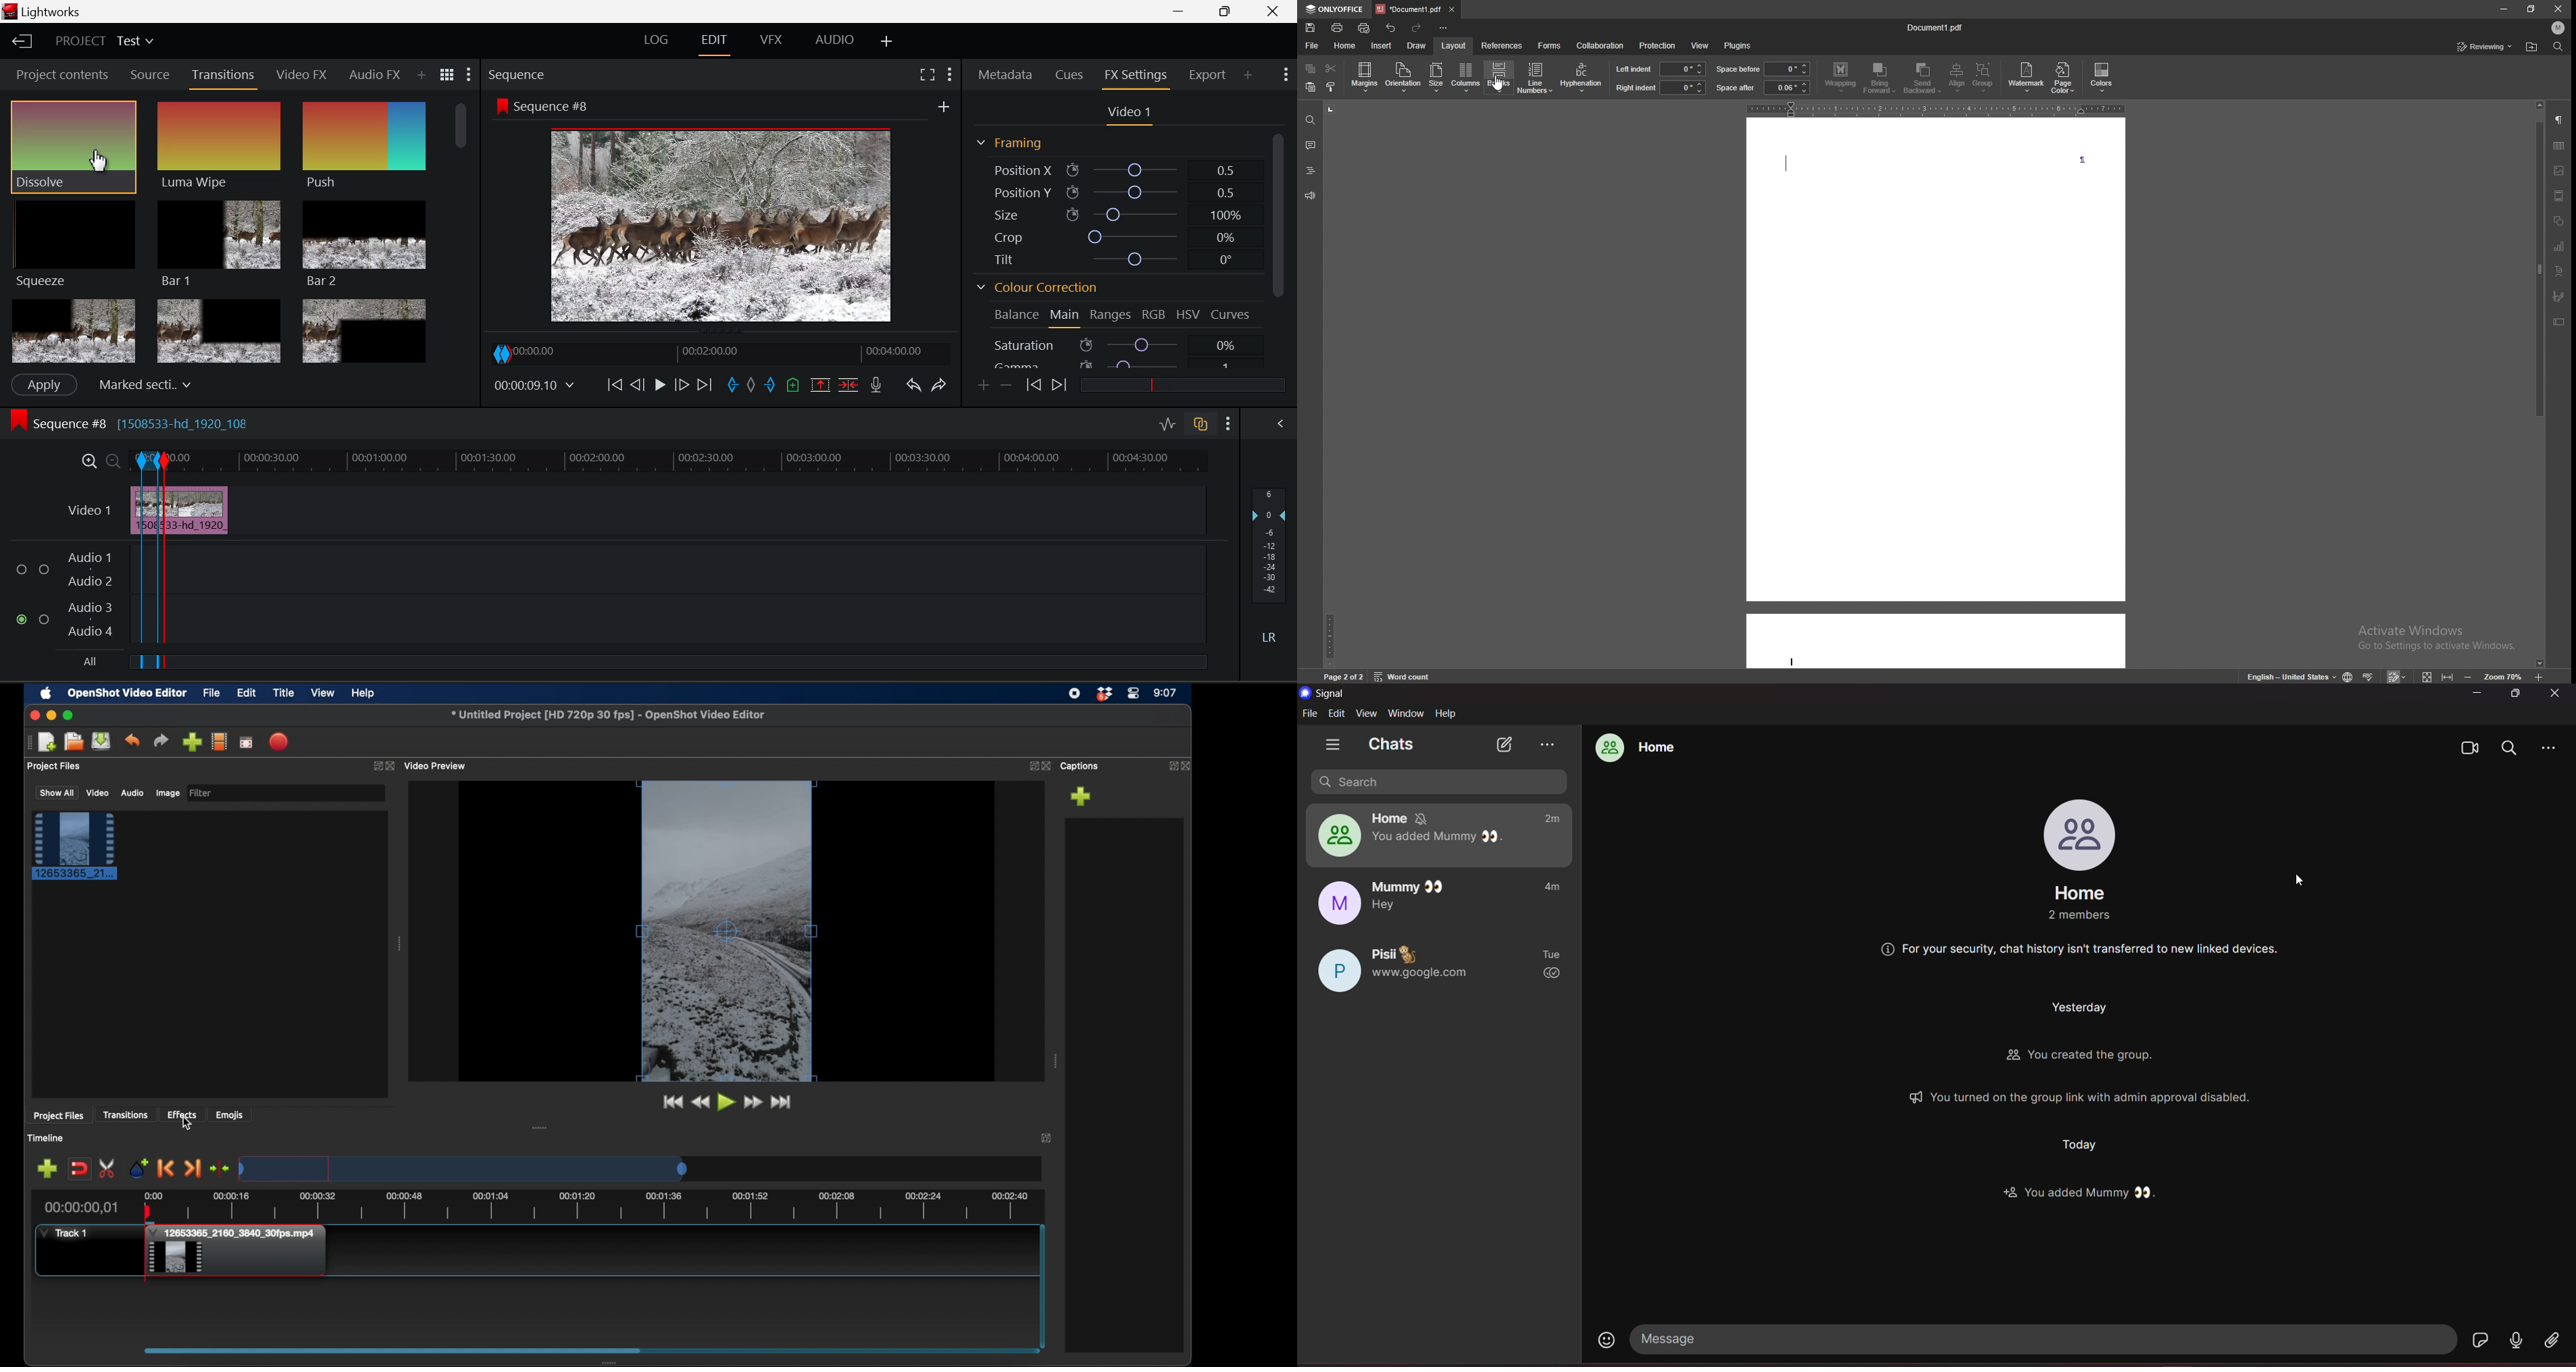  I want to click on fit to width, so click(2447, 677).